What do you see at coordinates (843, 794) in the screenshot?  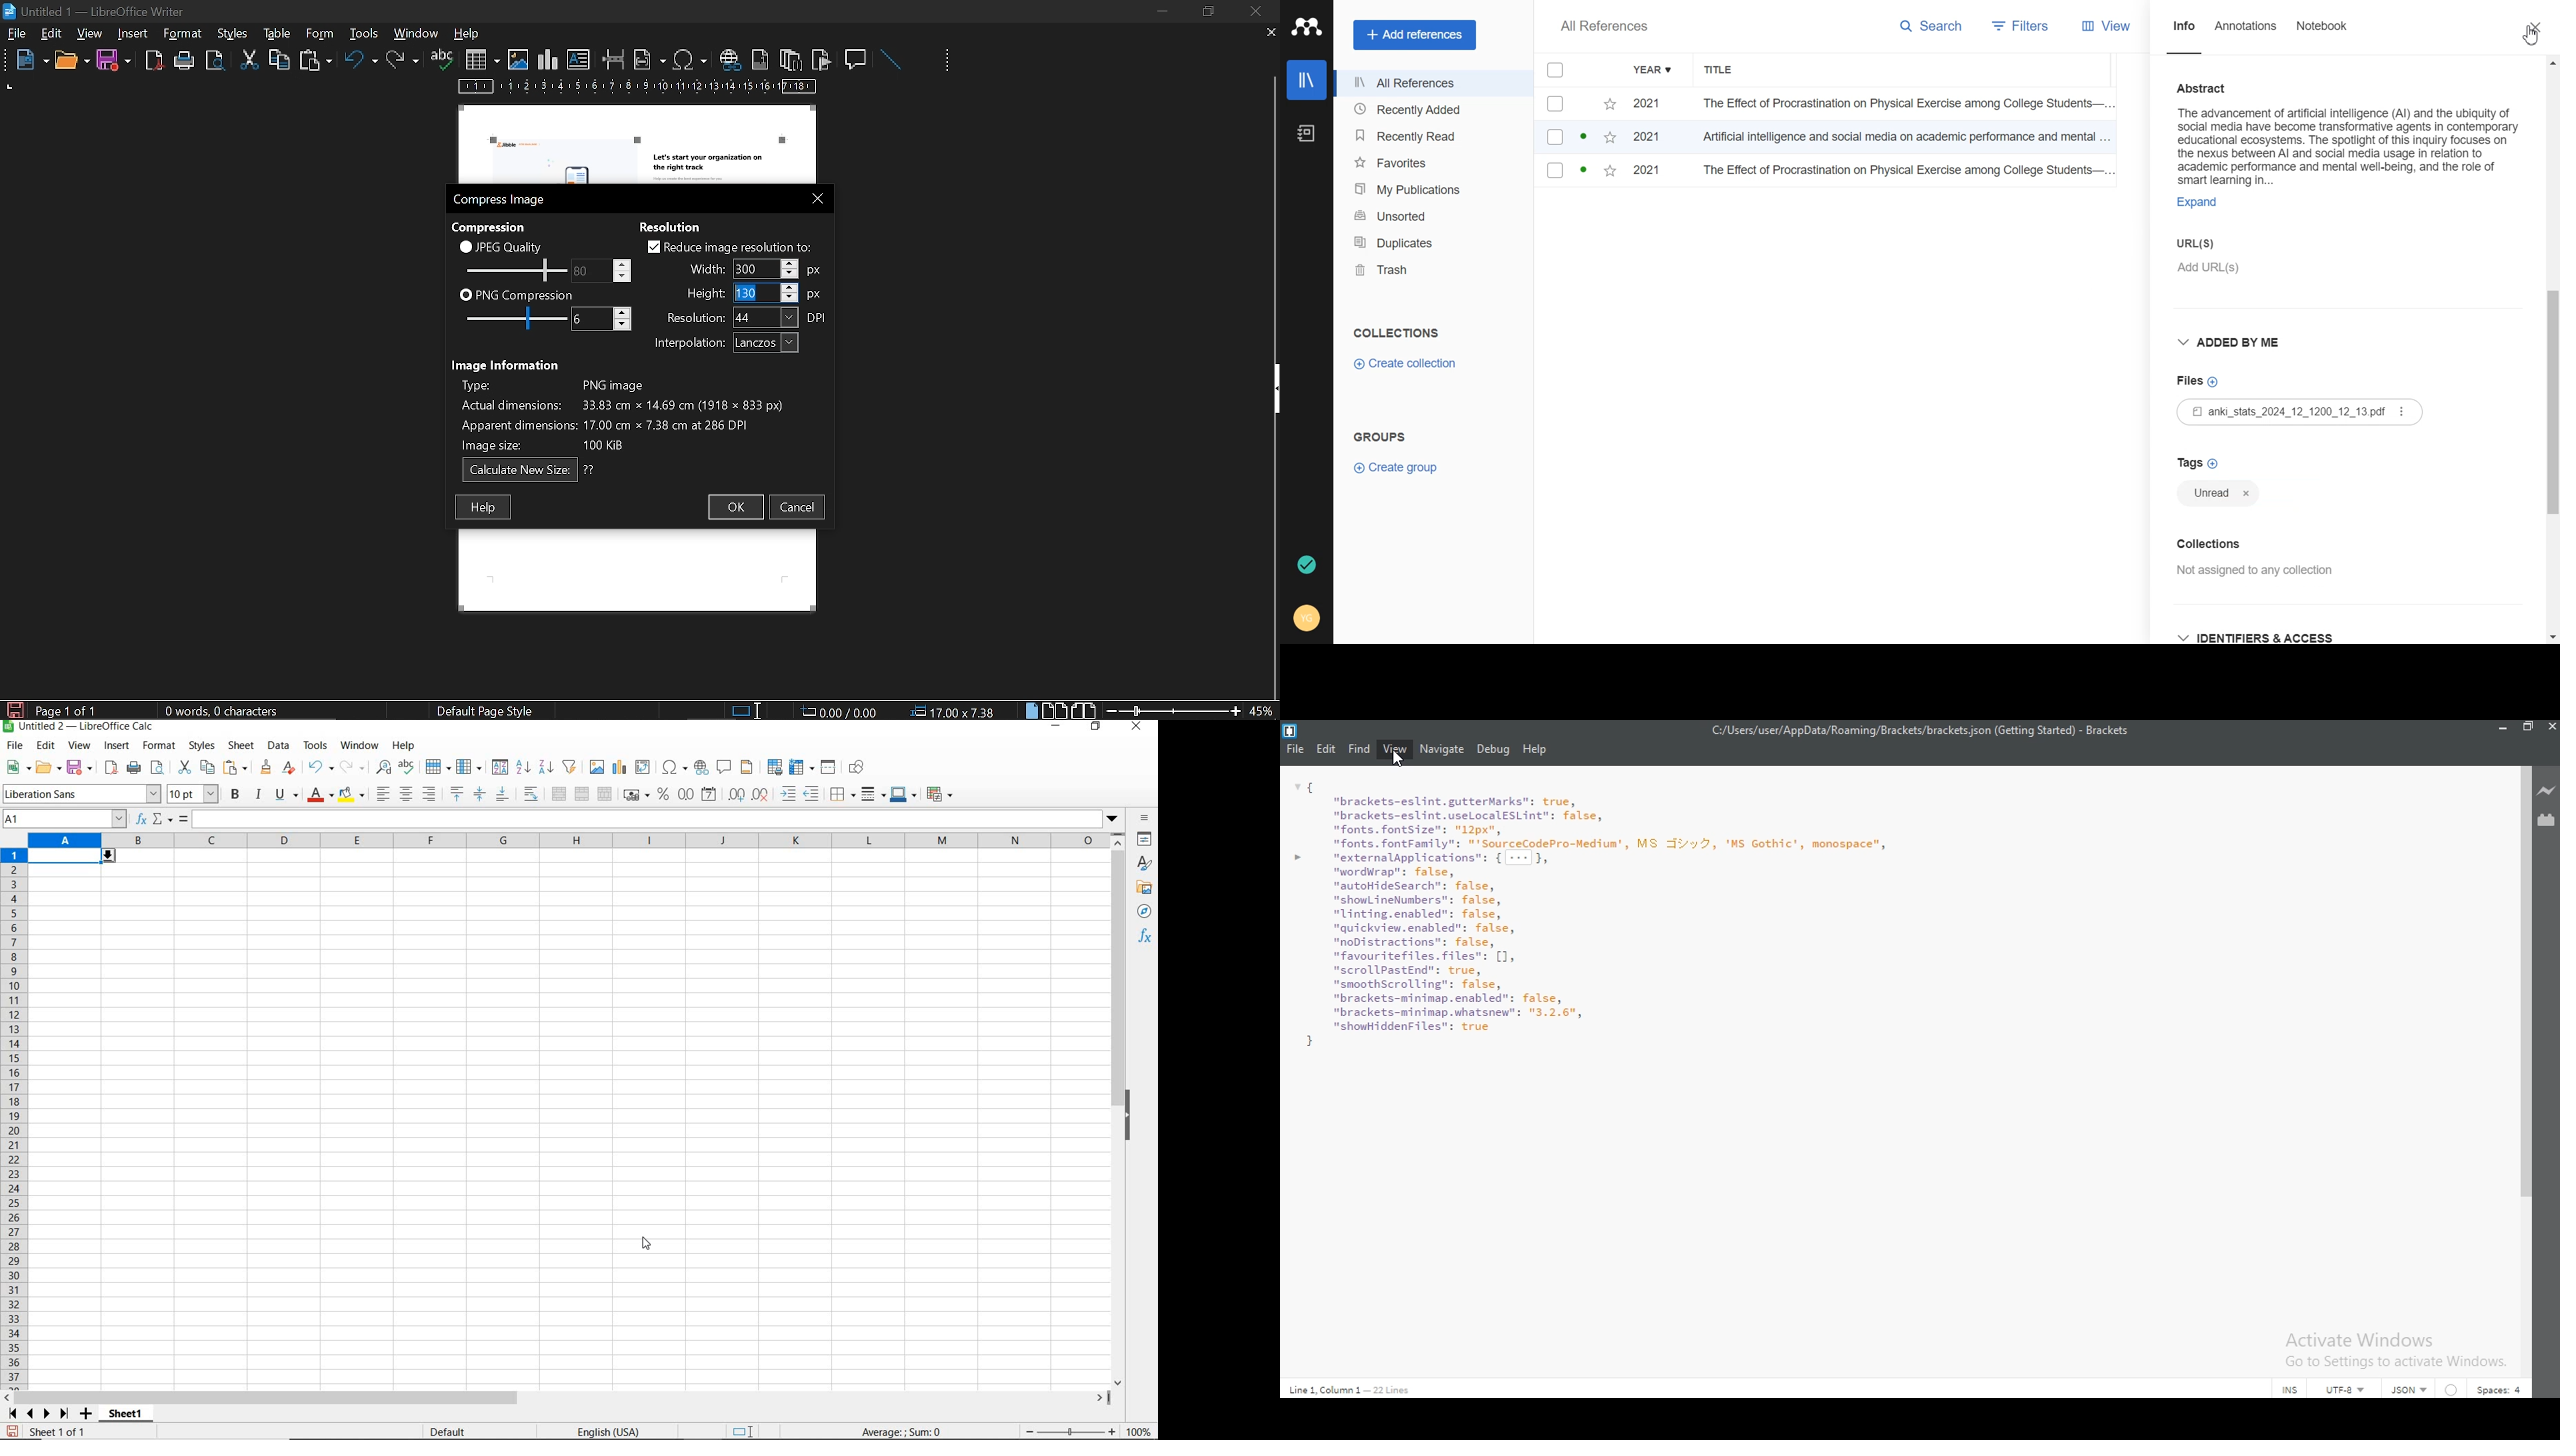 I see `borders` at bounding box center [843, 794].